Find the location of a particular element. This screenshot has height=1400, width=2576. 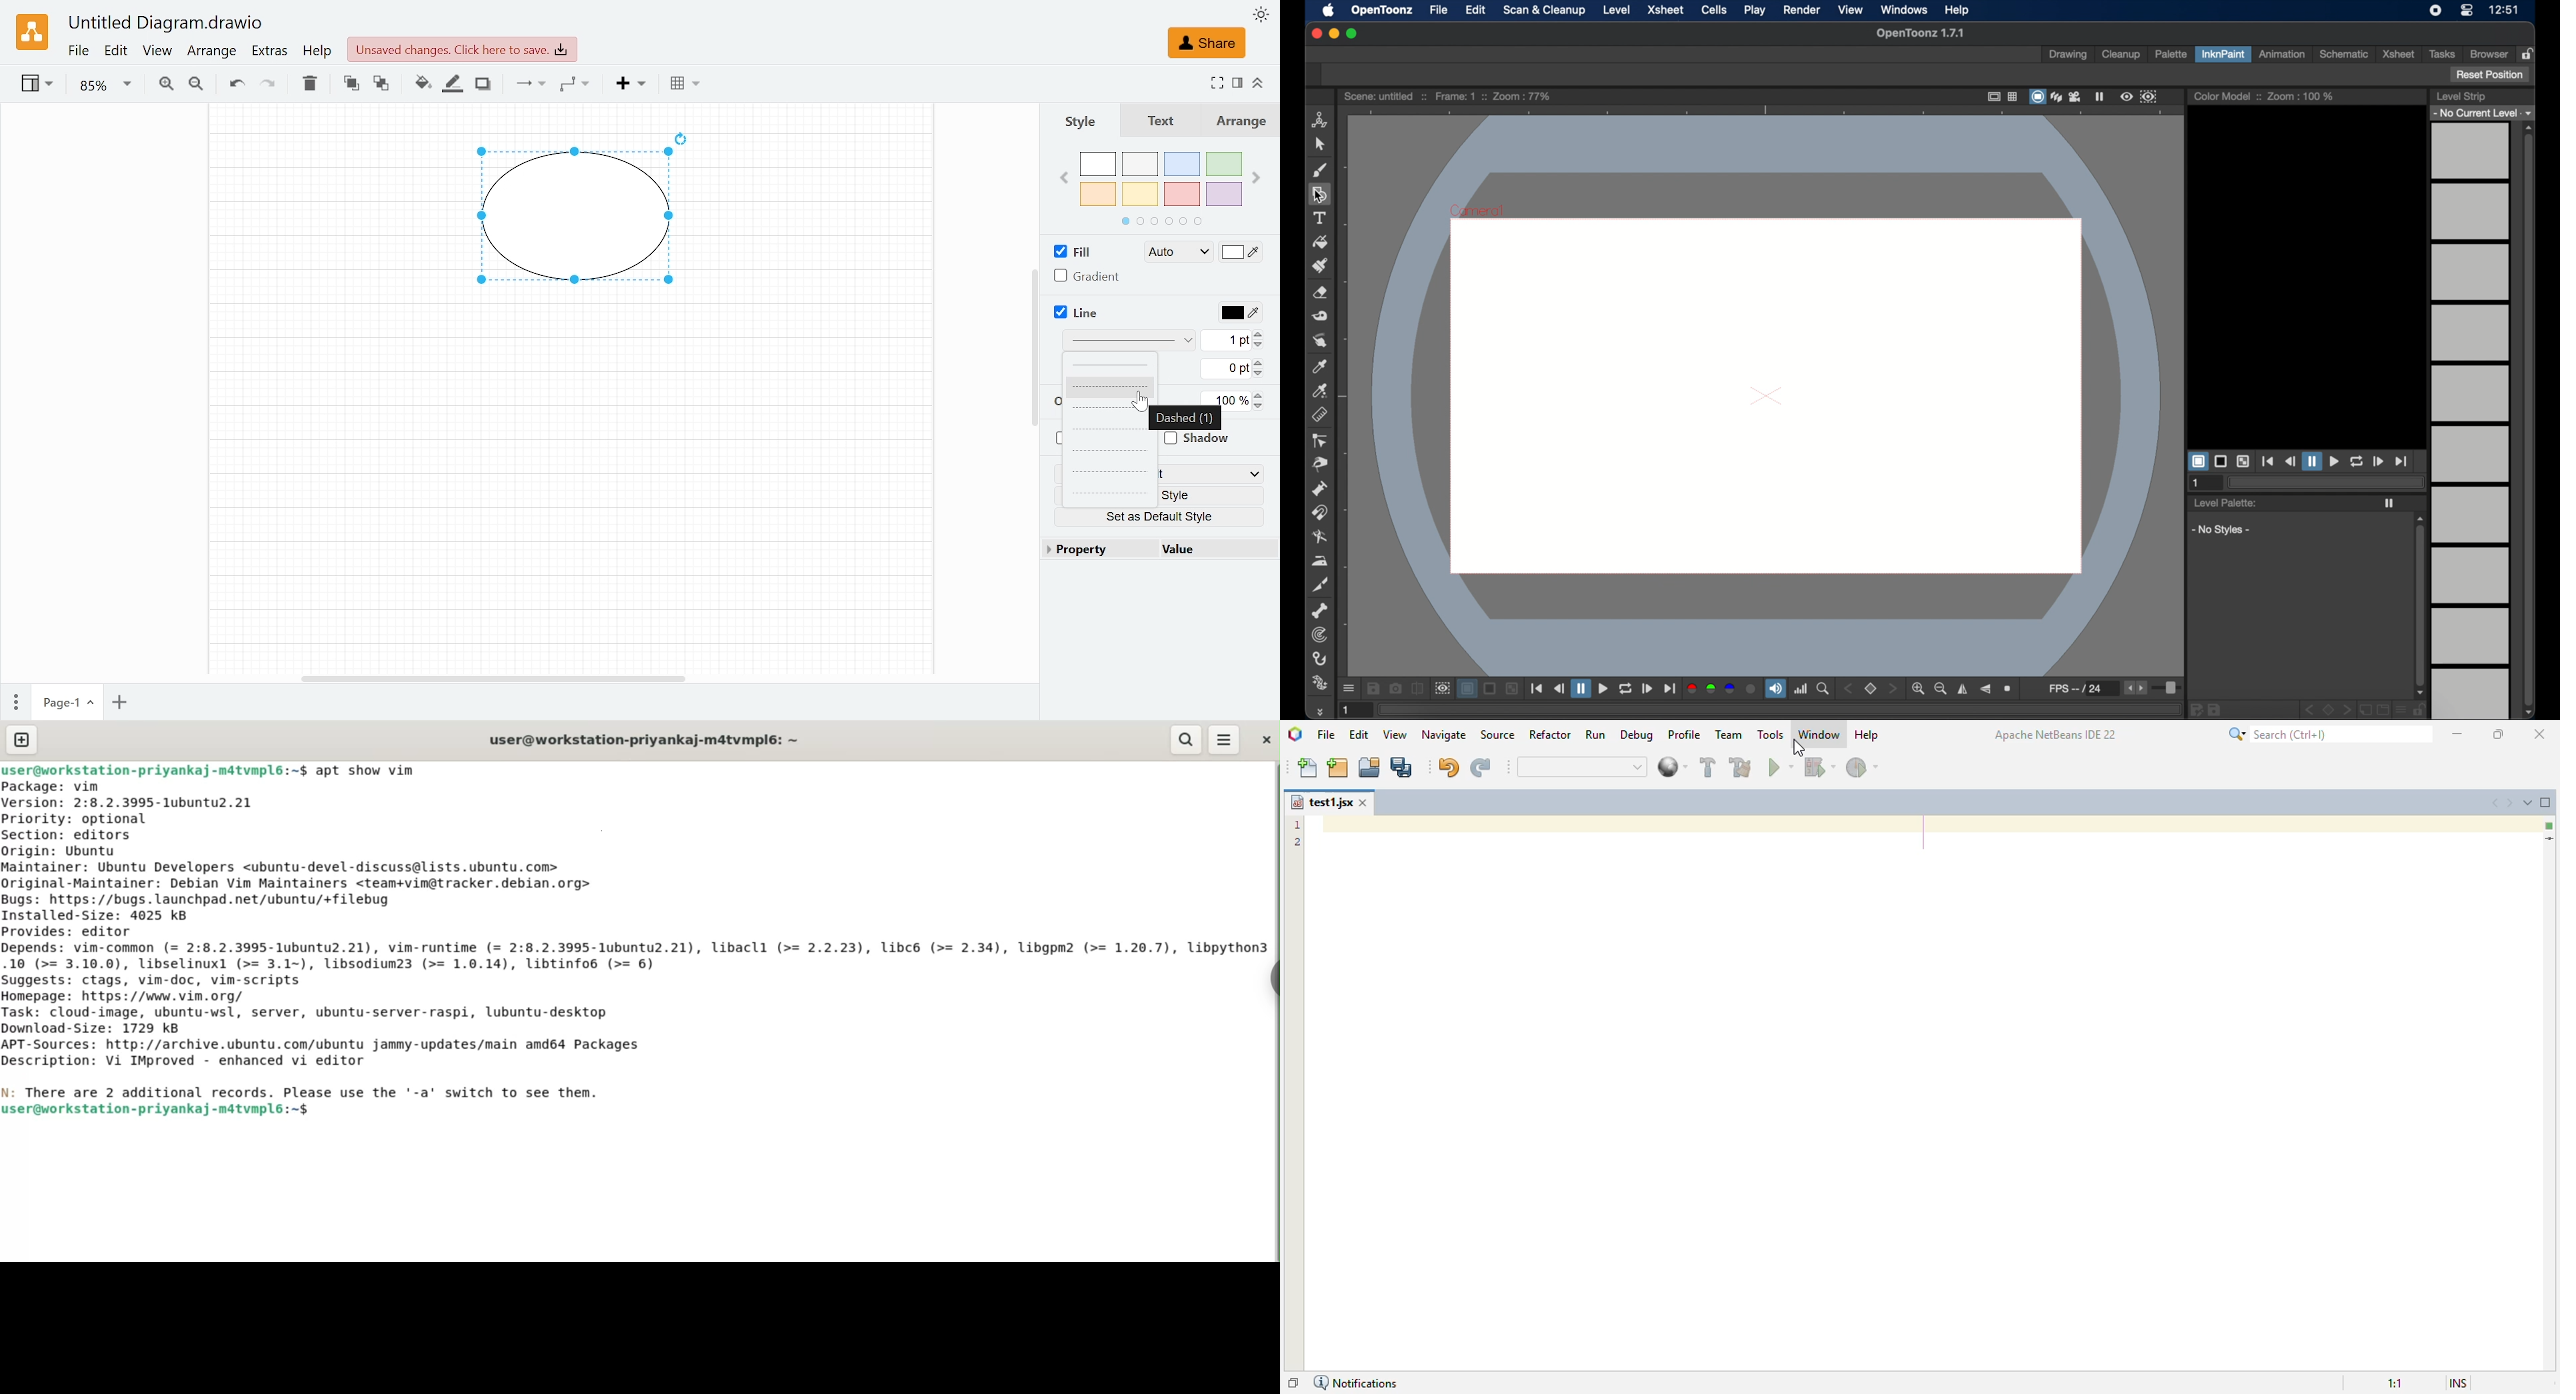

Full screen is located at coordinates (1216, 83).